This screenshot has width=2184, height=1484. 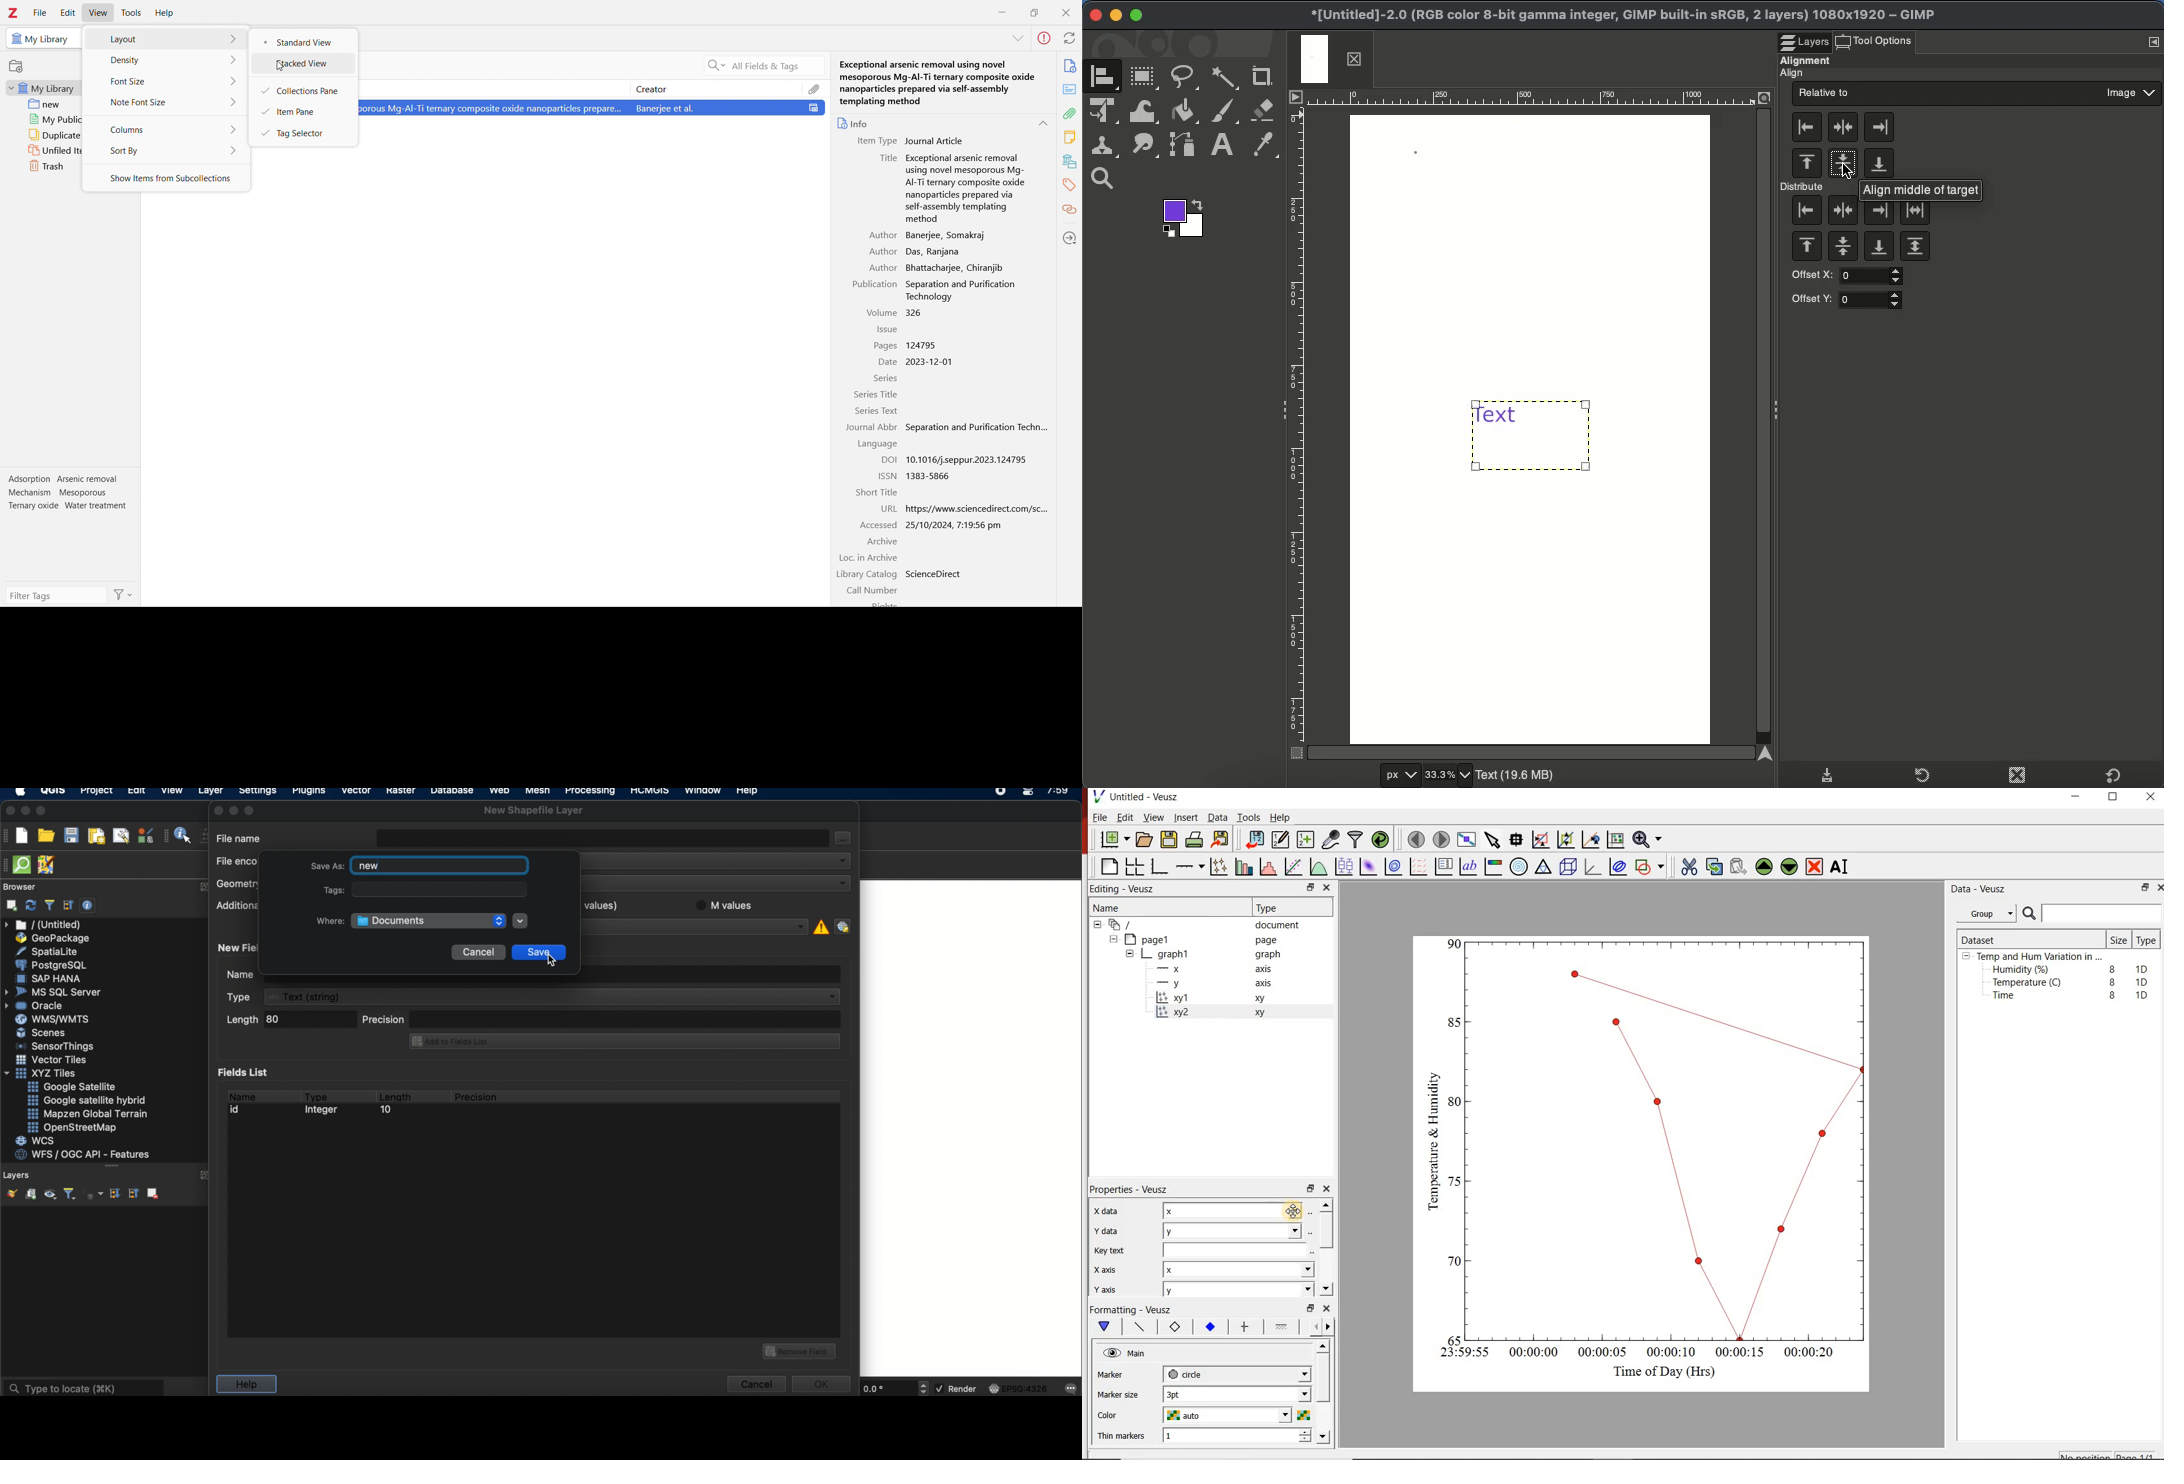 What do you see at coordinates (1191, 865) in the screenshot?
I see `add an axis to a plot` at bounding box center [1191, 865].